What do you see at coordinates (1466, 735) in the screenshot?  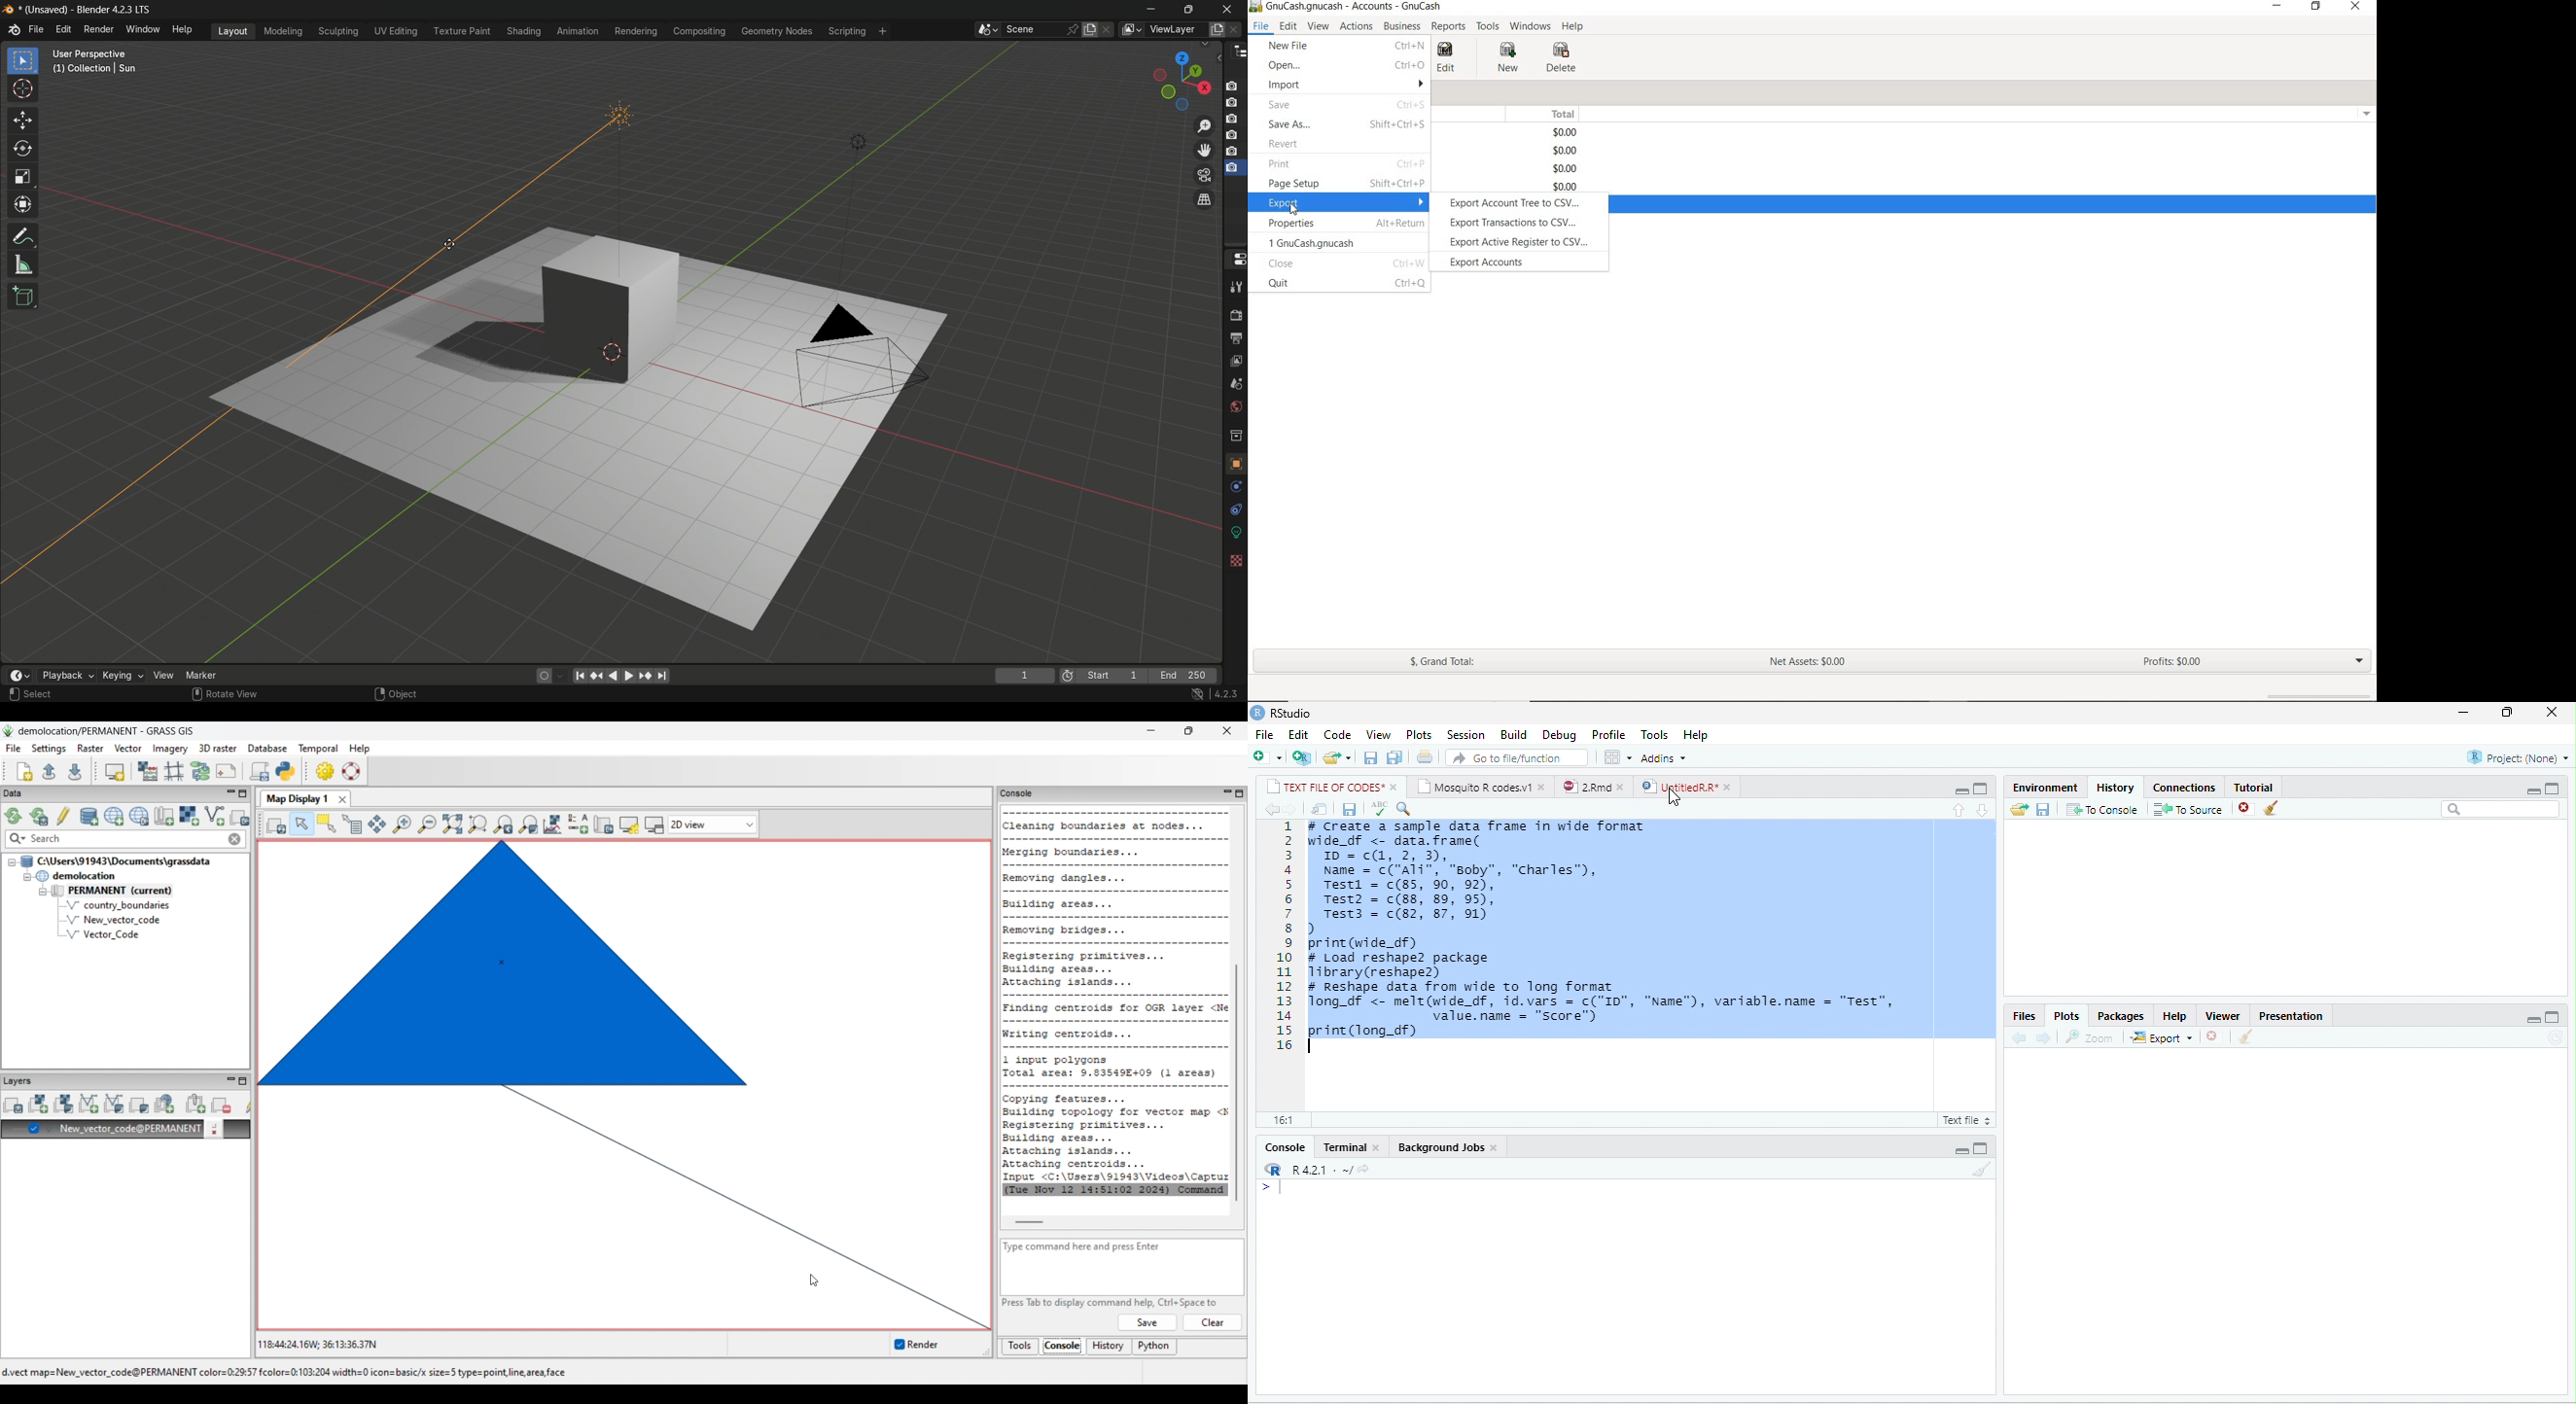 I see `Session` at bounding box center [1466, 735].